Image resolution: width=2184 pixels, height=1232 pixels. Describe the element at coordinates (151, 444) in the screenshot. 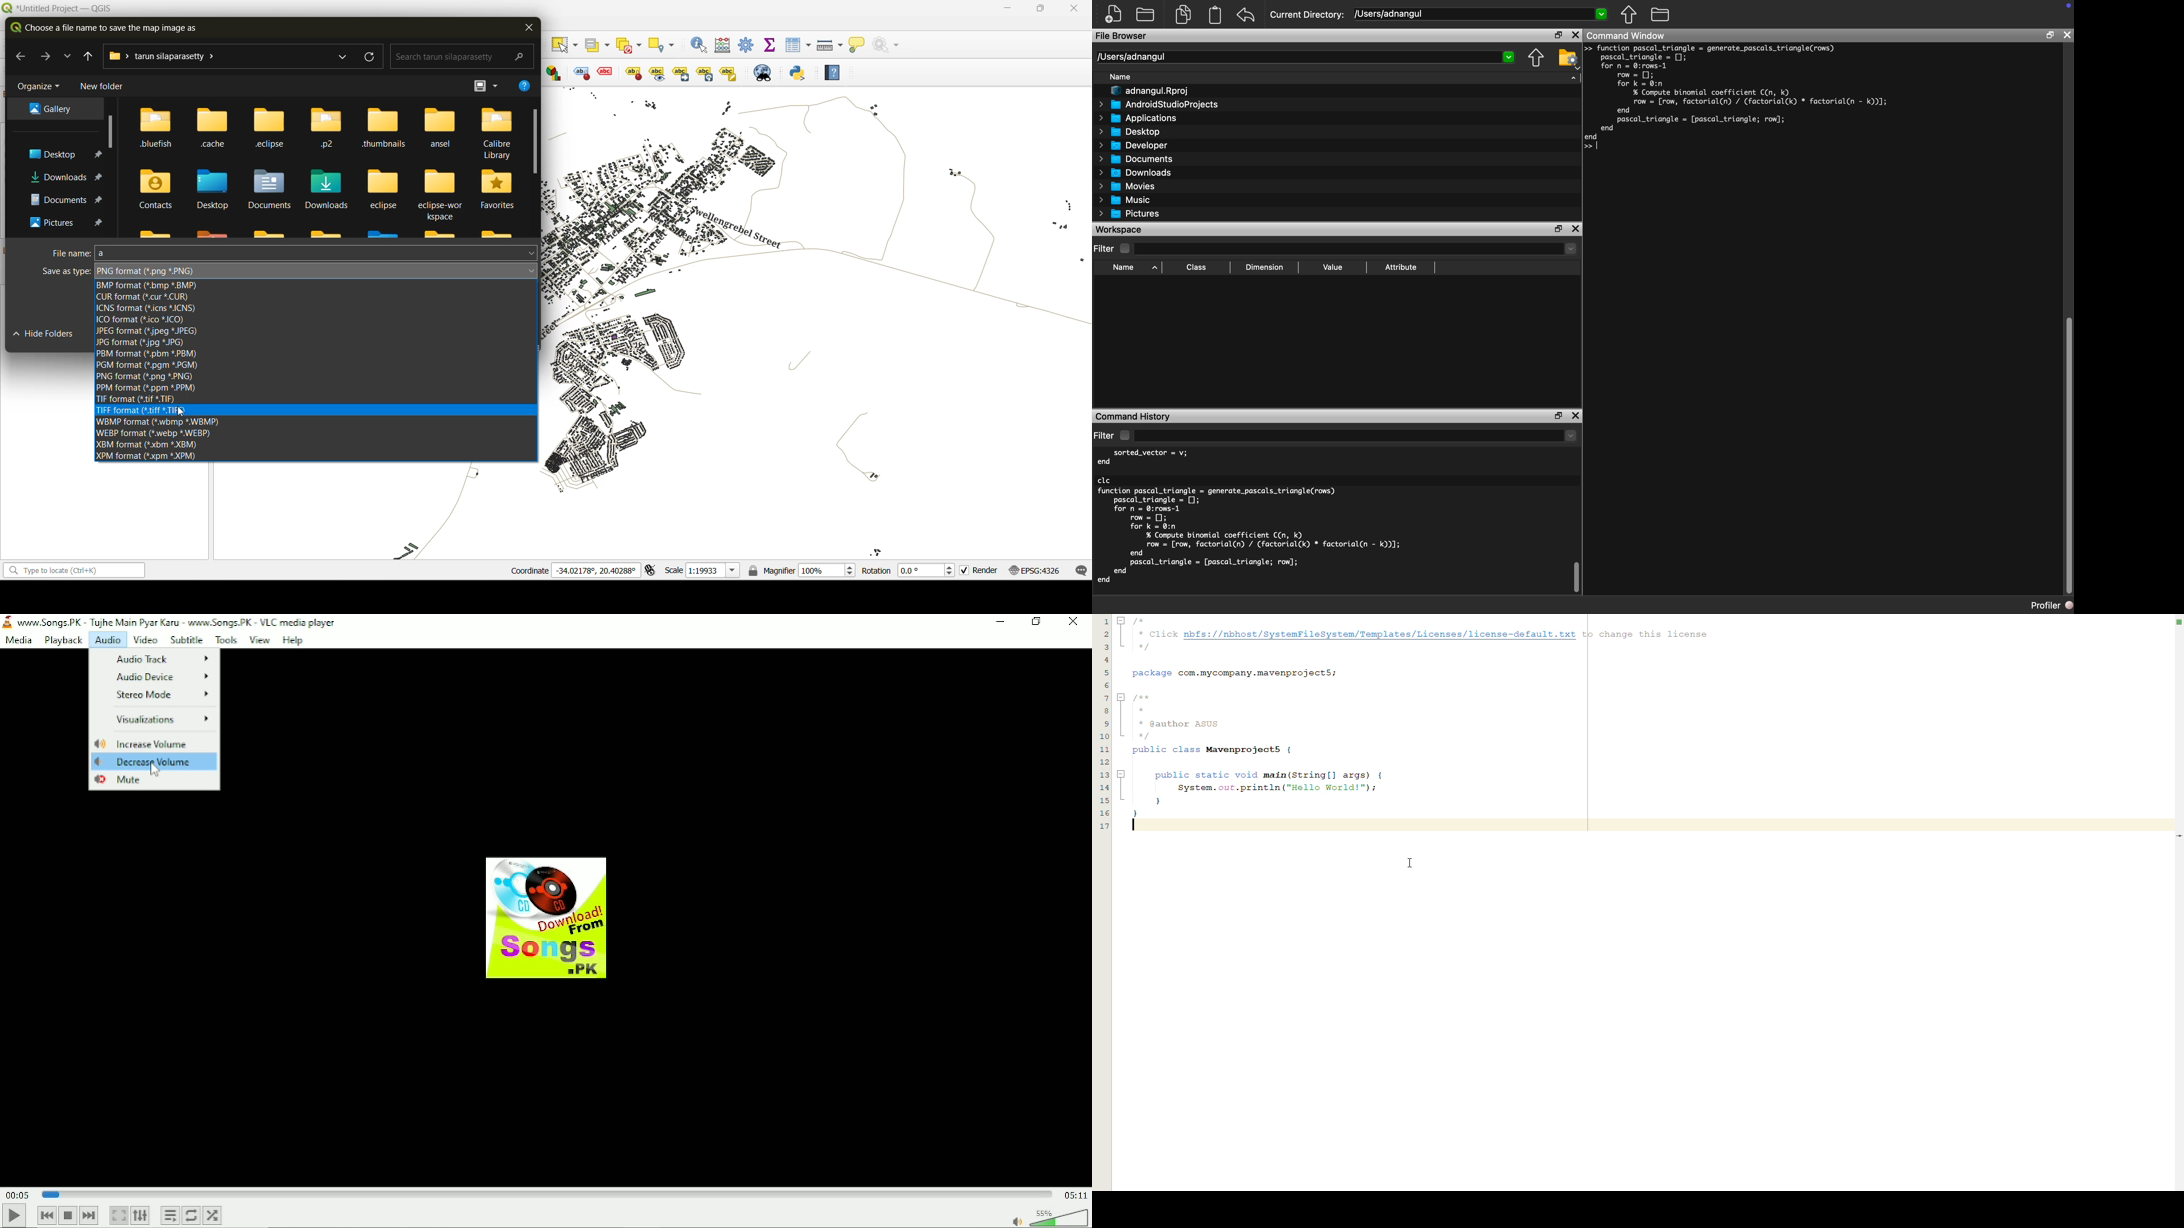

I see `xbm` at that location.